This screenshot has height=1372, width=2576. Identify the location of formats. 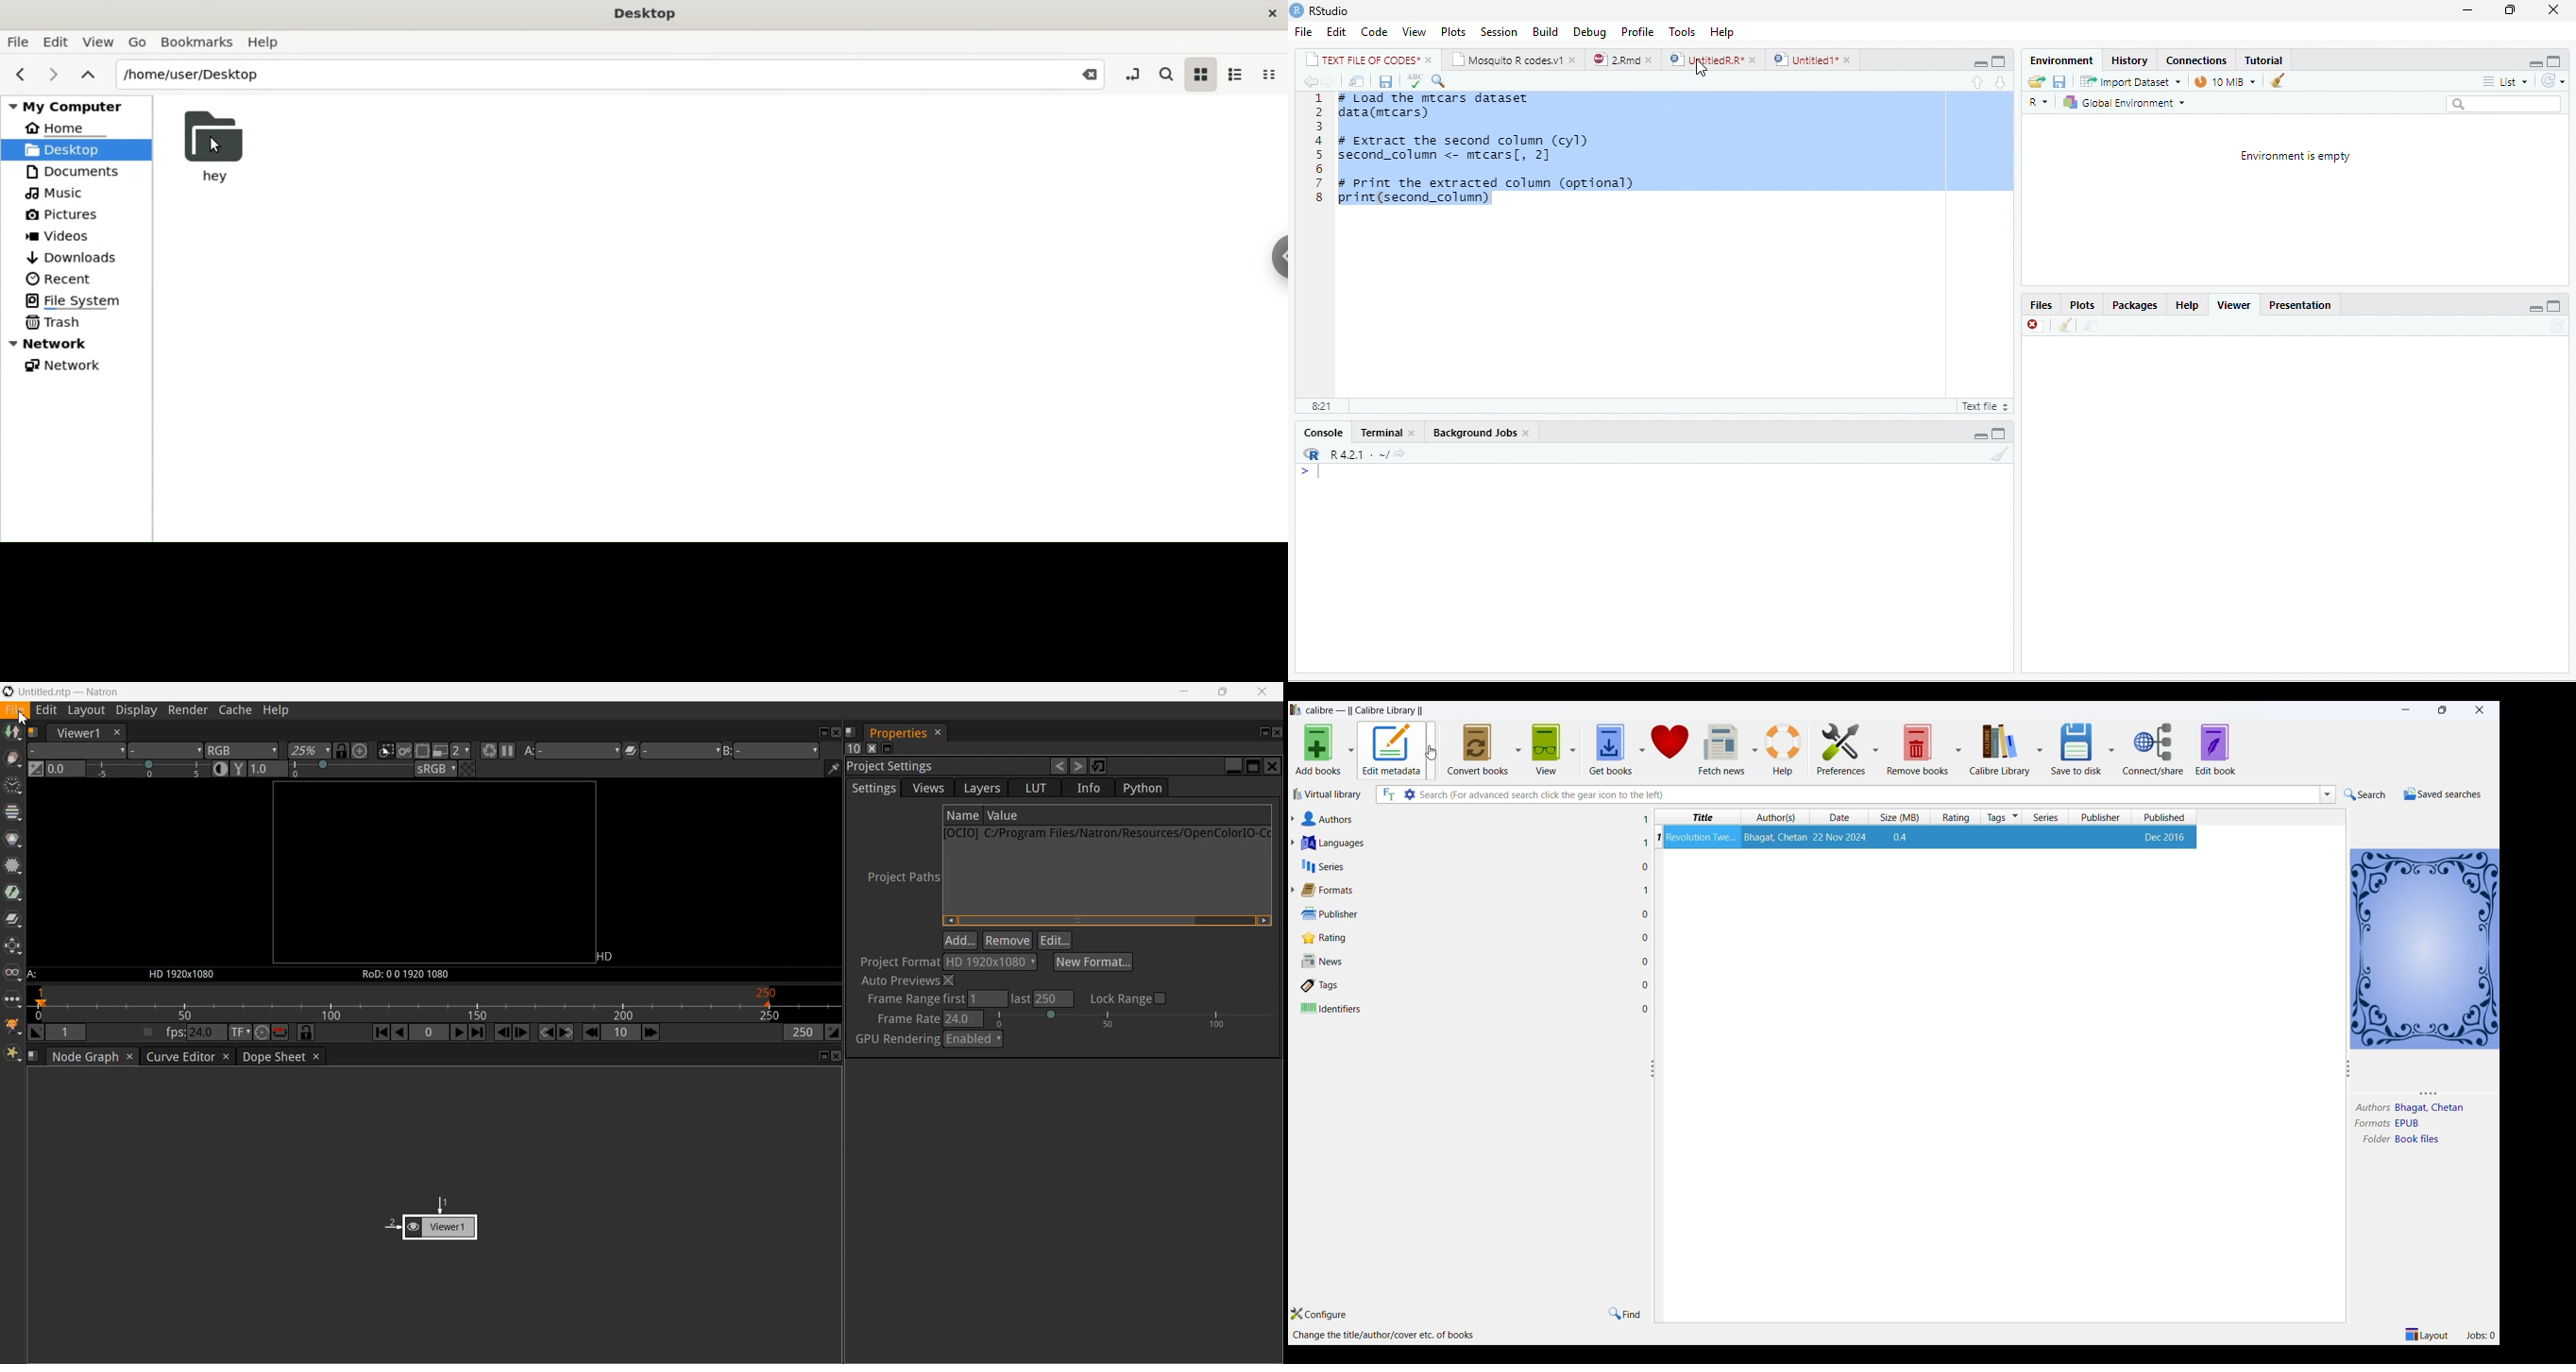
(2369, 1123).